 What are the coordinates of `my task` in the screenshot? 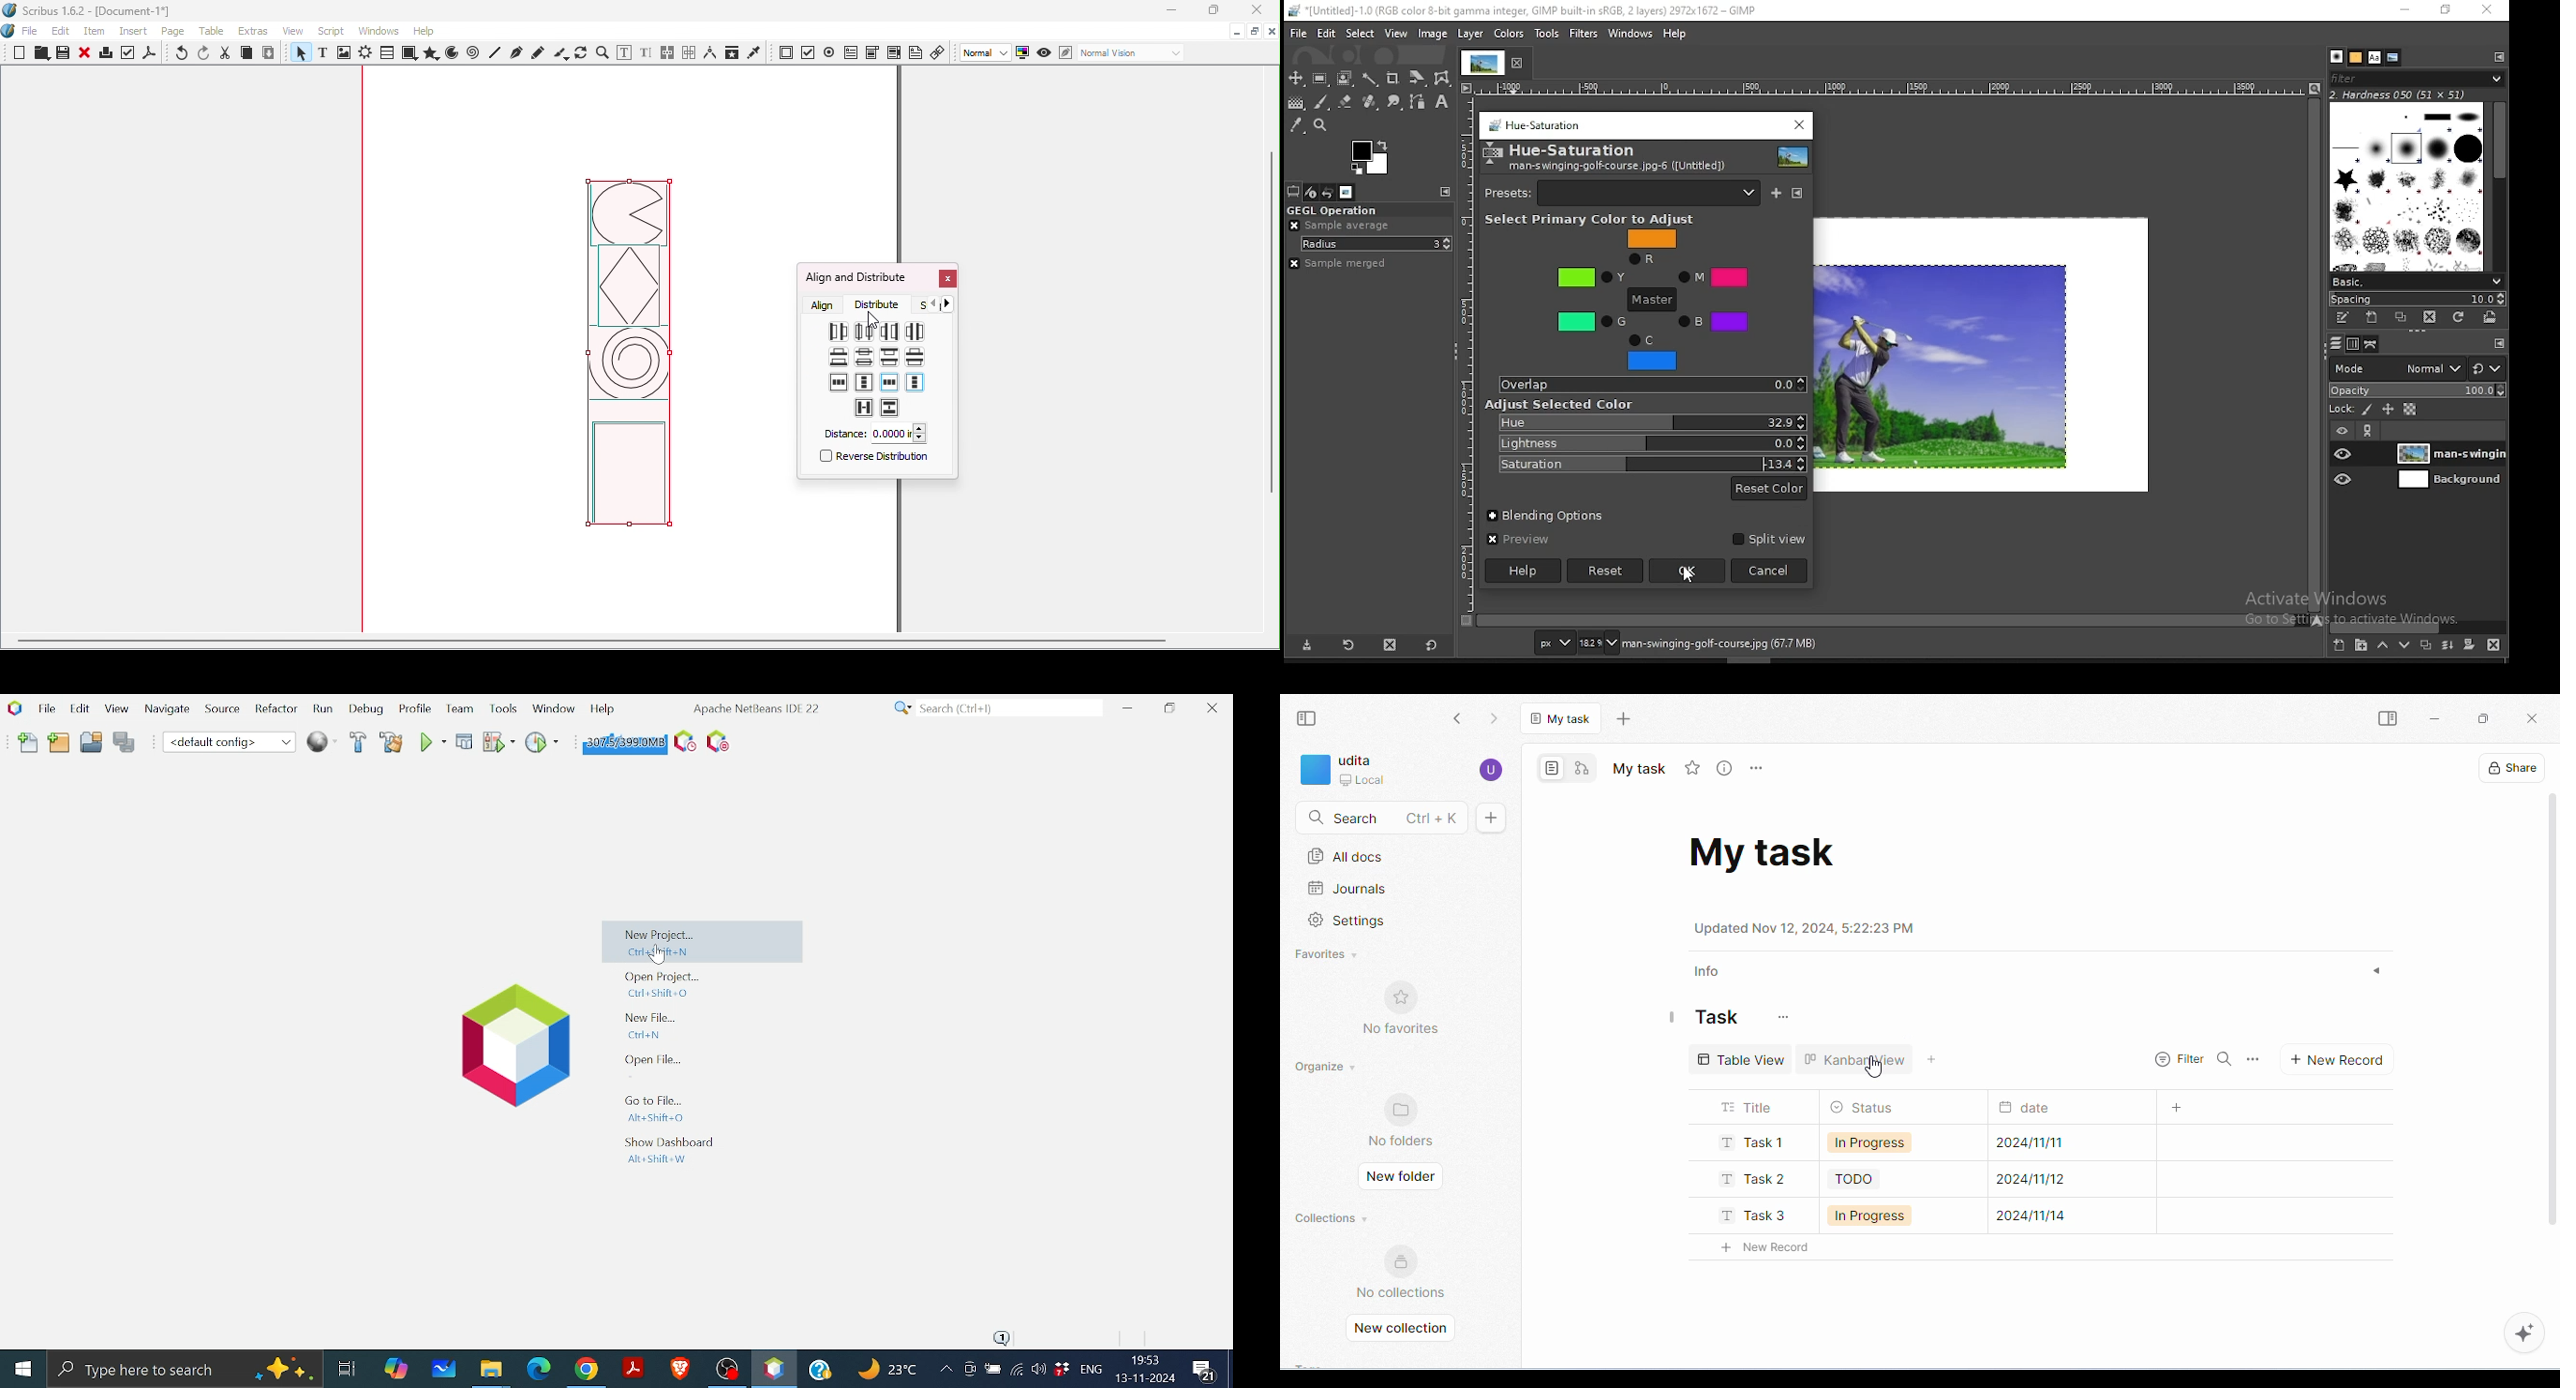 It's located at (1767, 852).